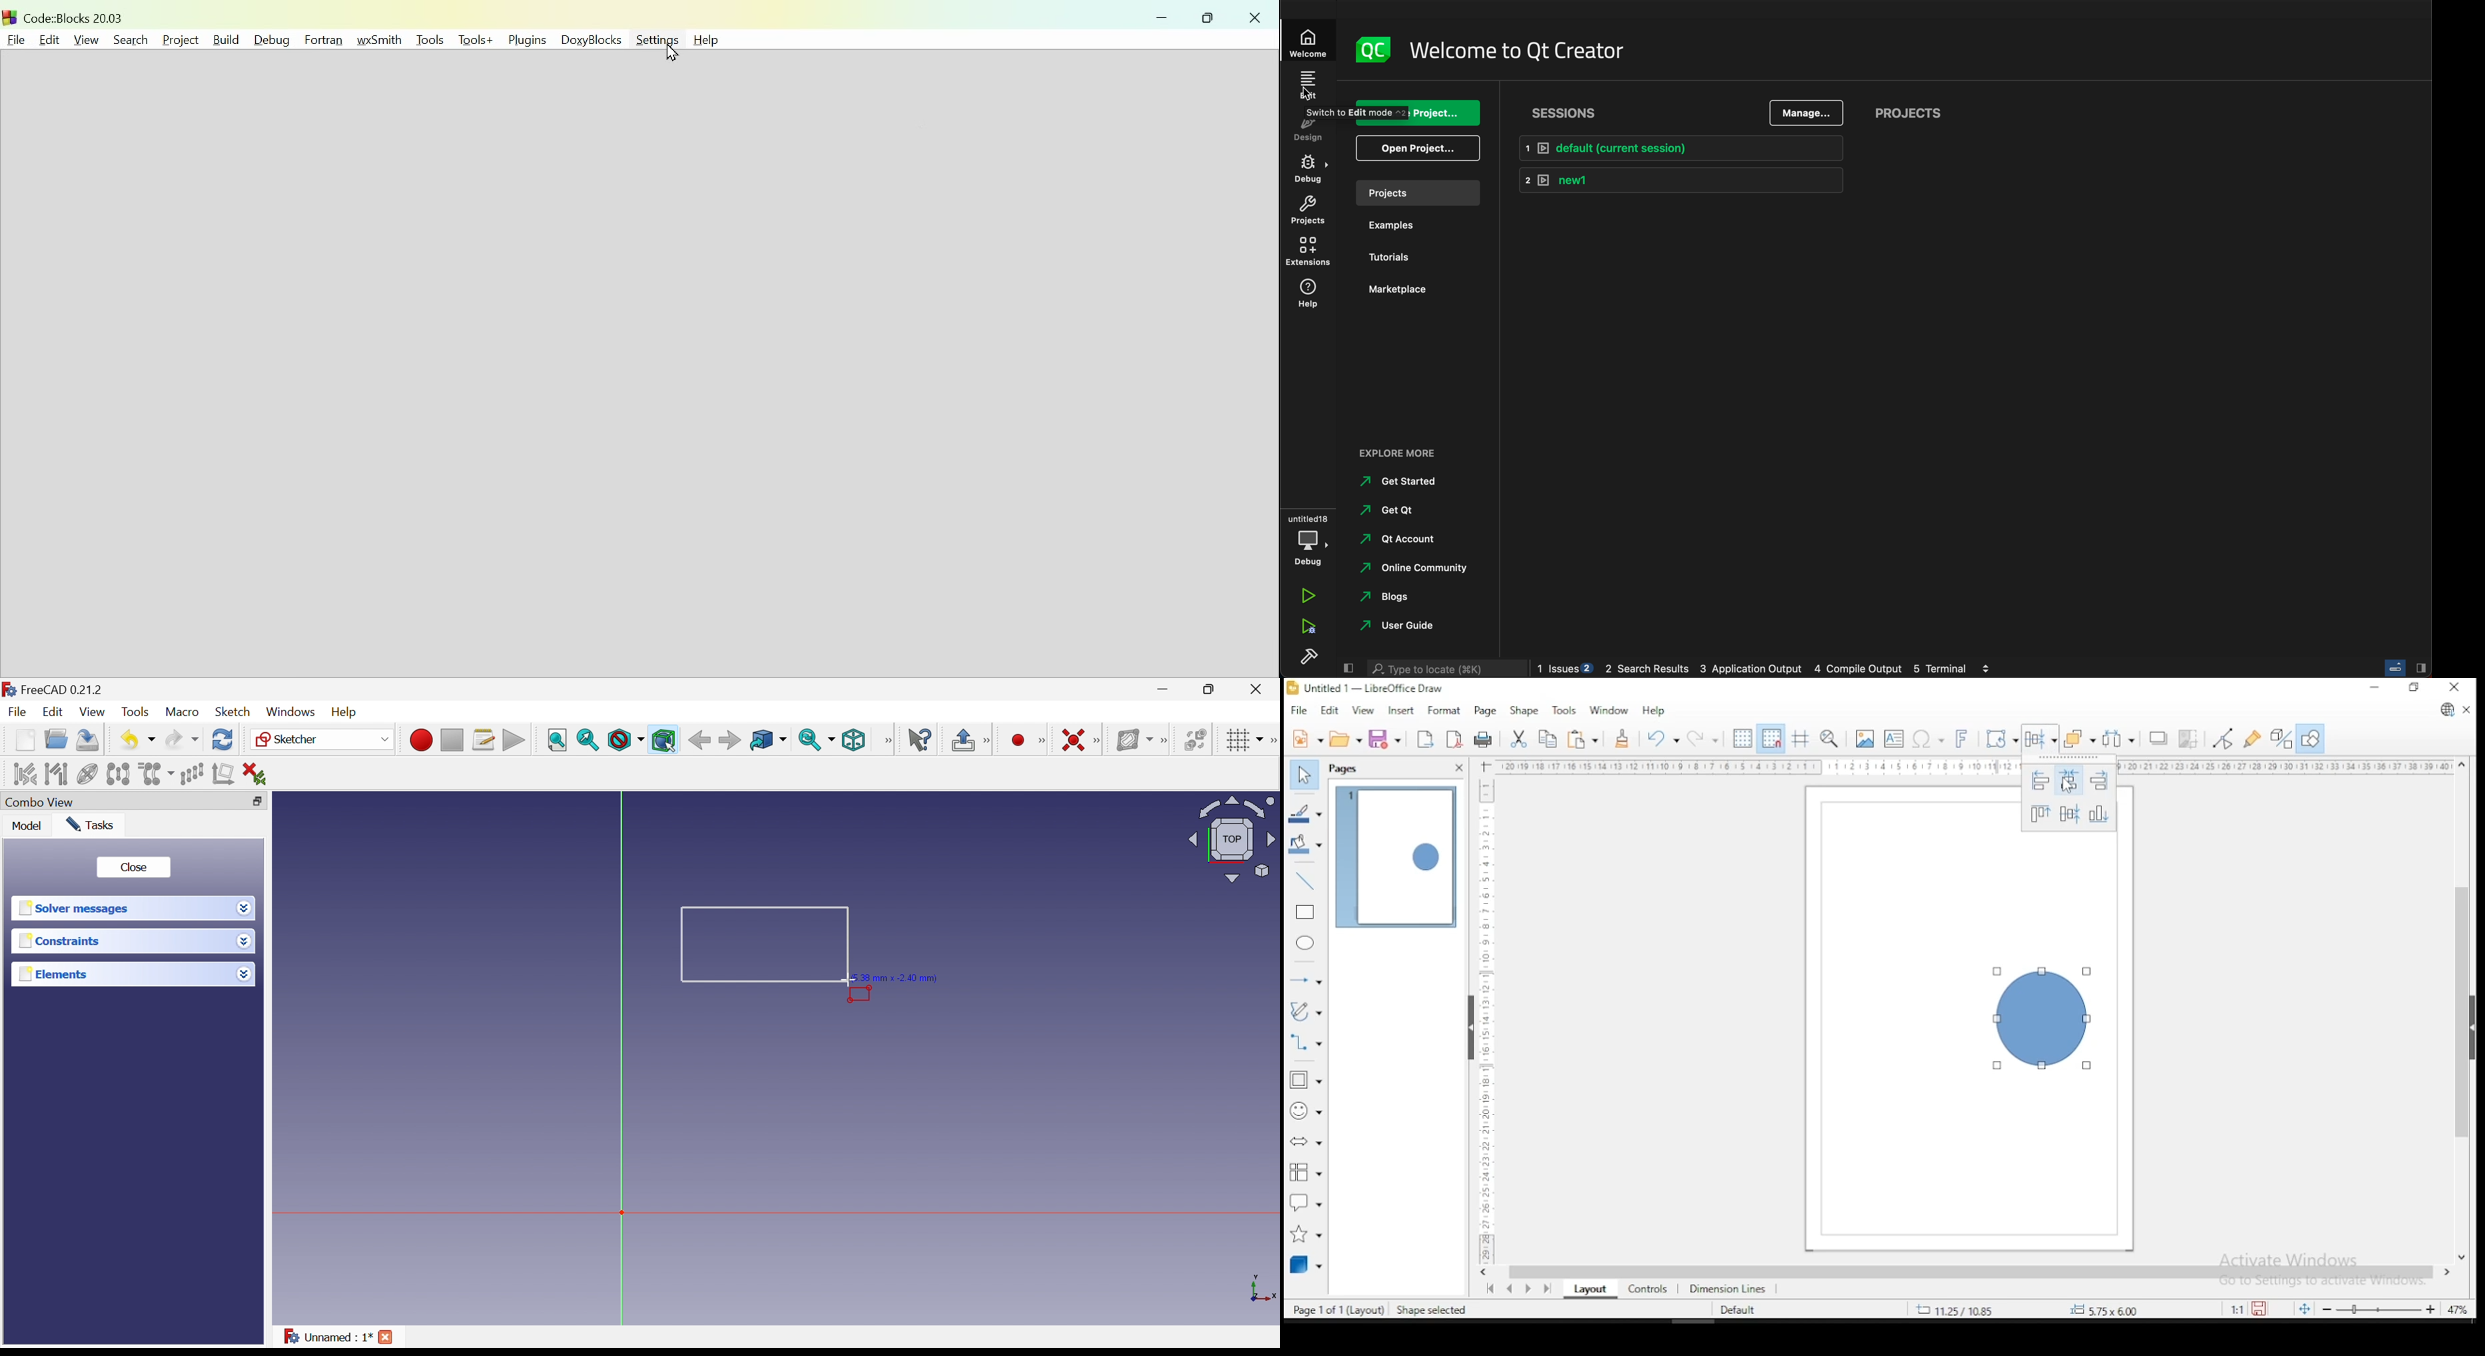 Image resolution: width=2492 pixels, height=1372 pixels. I want to click on paste, so click(1585, 739).